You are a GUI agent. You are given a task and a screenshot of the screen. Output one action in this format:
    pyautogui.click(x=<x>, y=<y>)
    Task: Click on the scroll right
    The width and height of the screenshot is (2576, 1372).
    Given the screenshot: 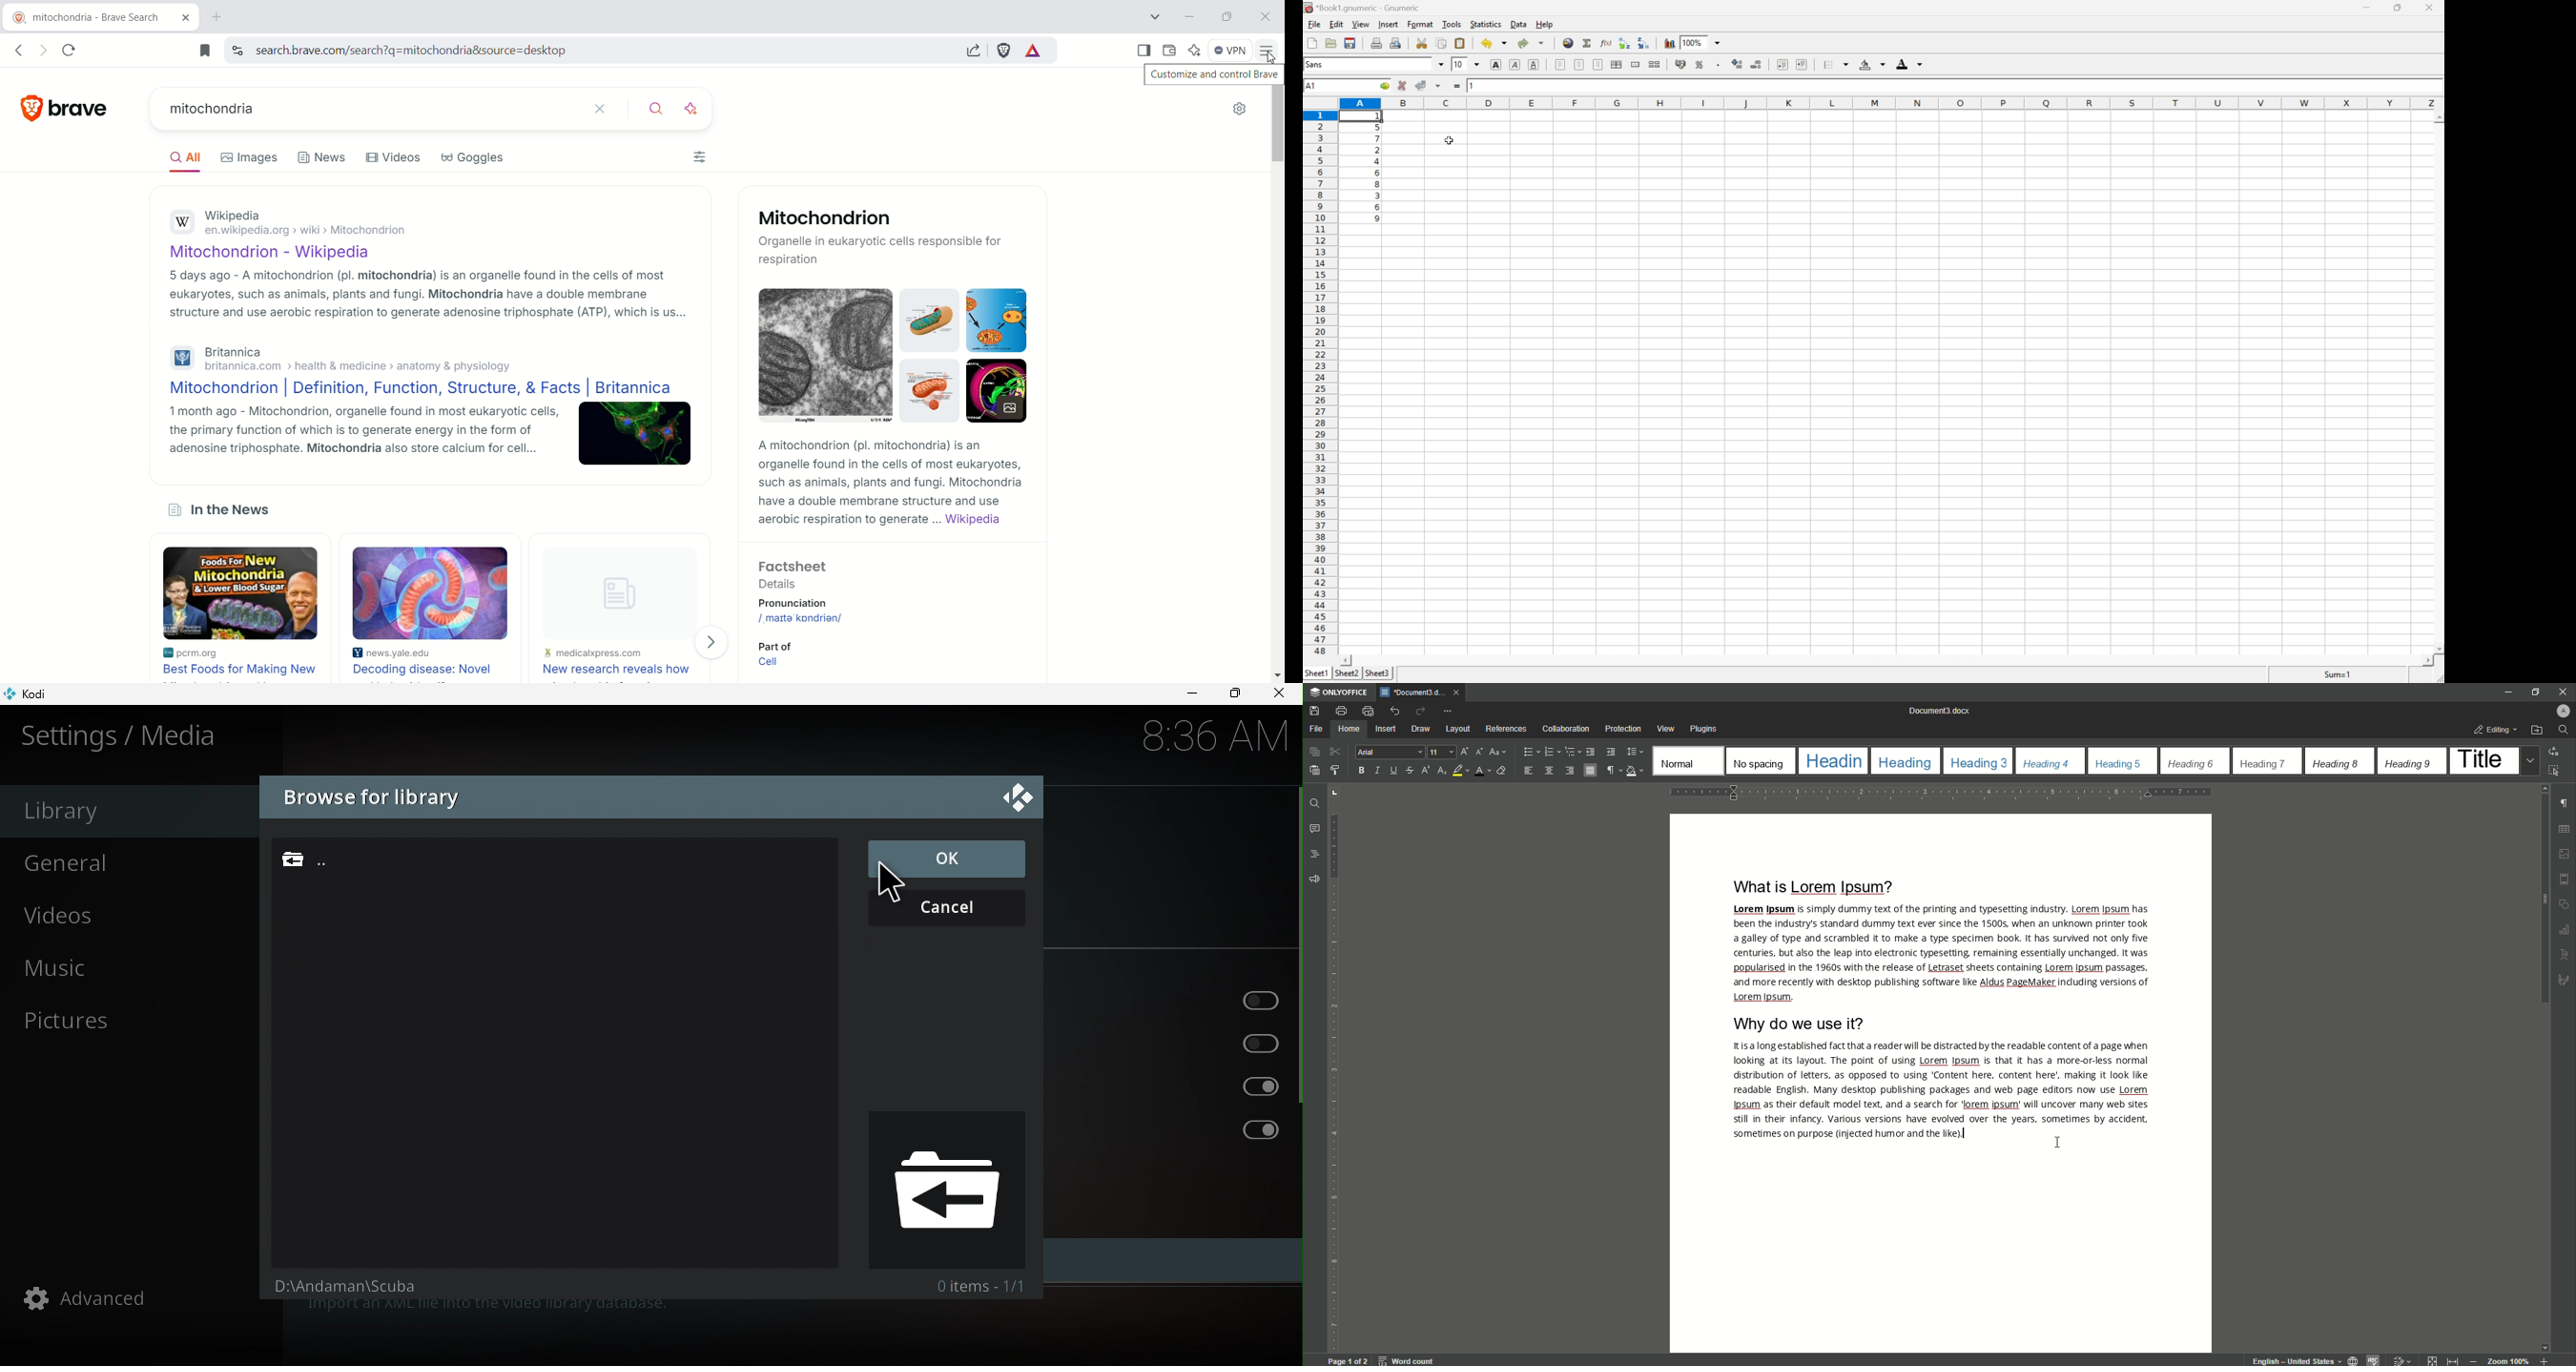 What is the action you would take?
    pyautogui.click(x=2423, y=661)
    